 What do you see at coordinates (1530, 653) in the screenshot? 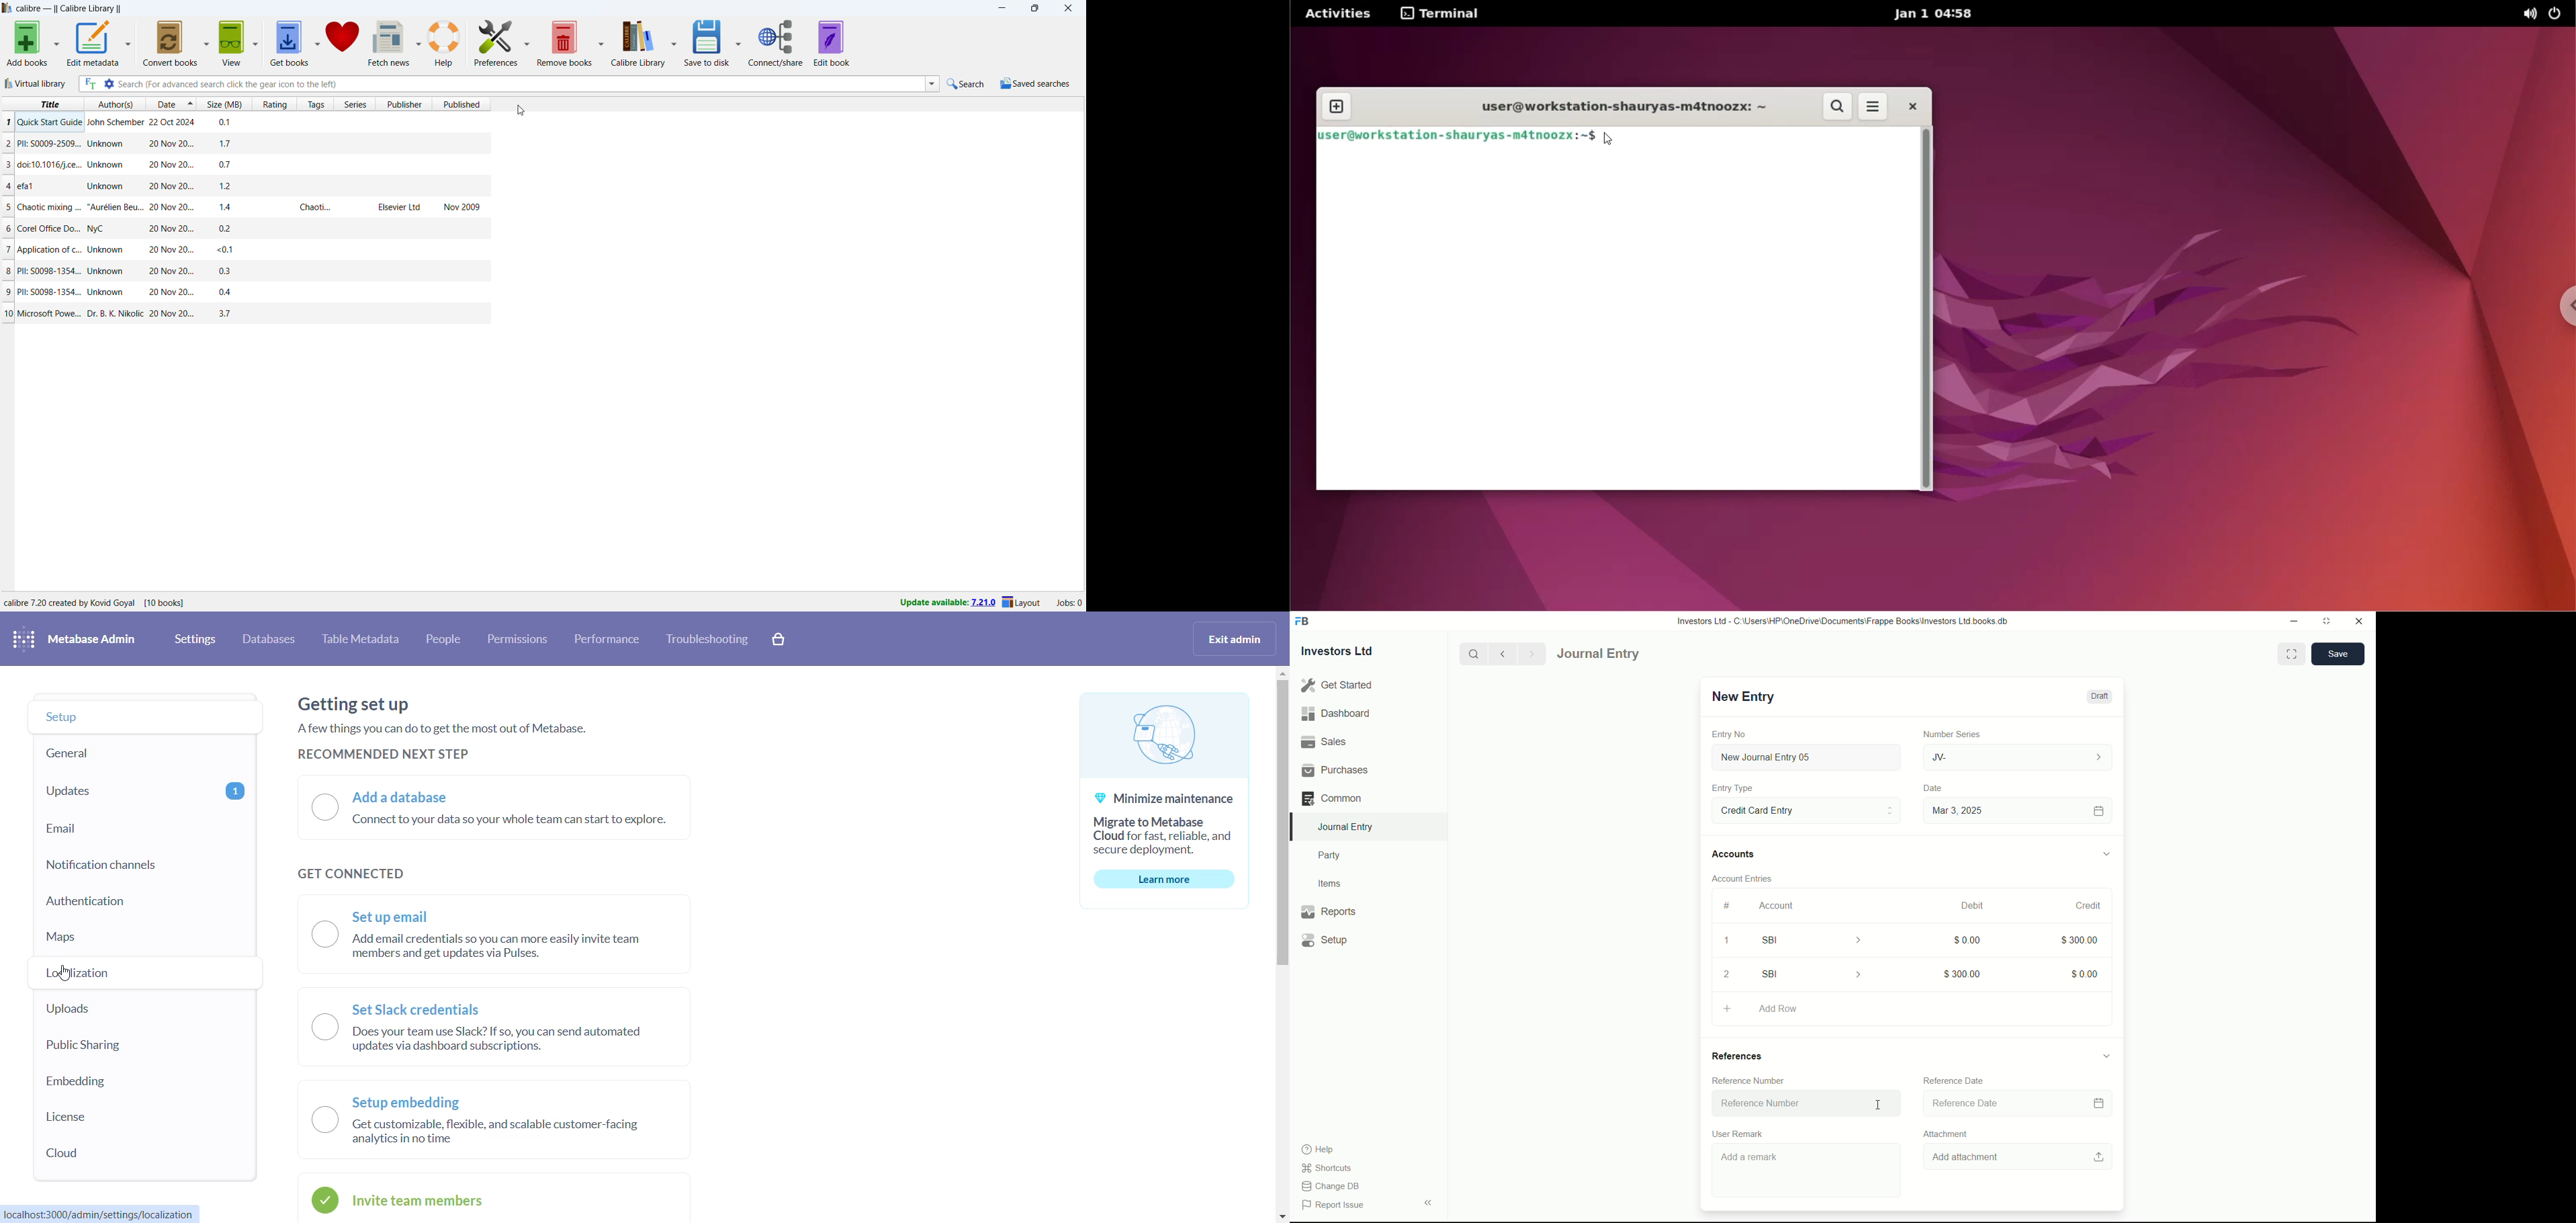
I see `Next` at bounding box center [1530, 653].